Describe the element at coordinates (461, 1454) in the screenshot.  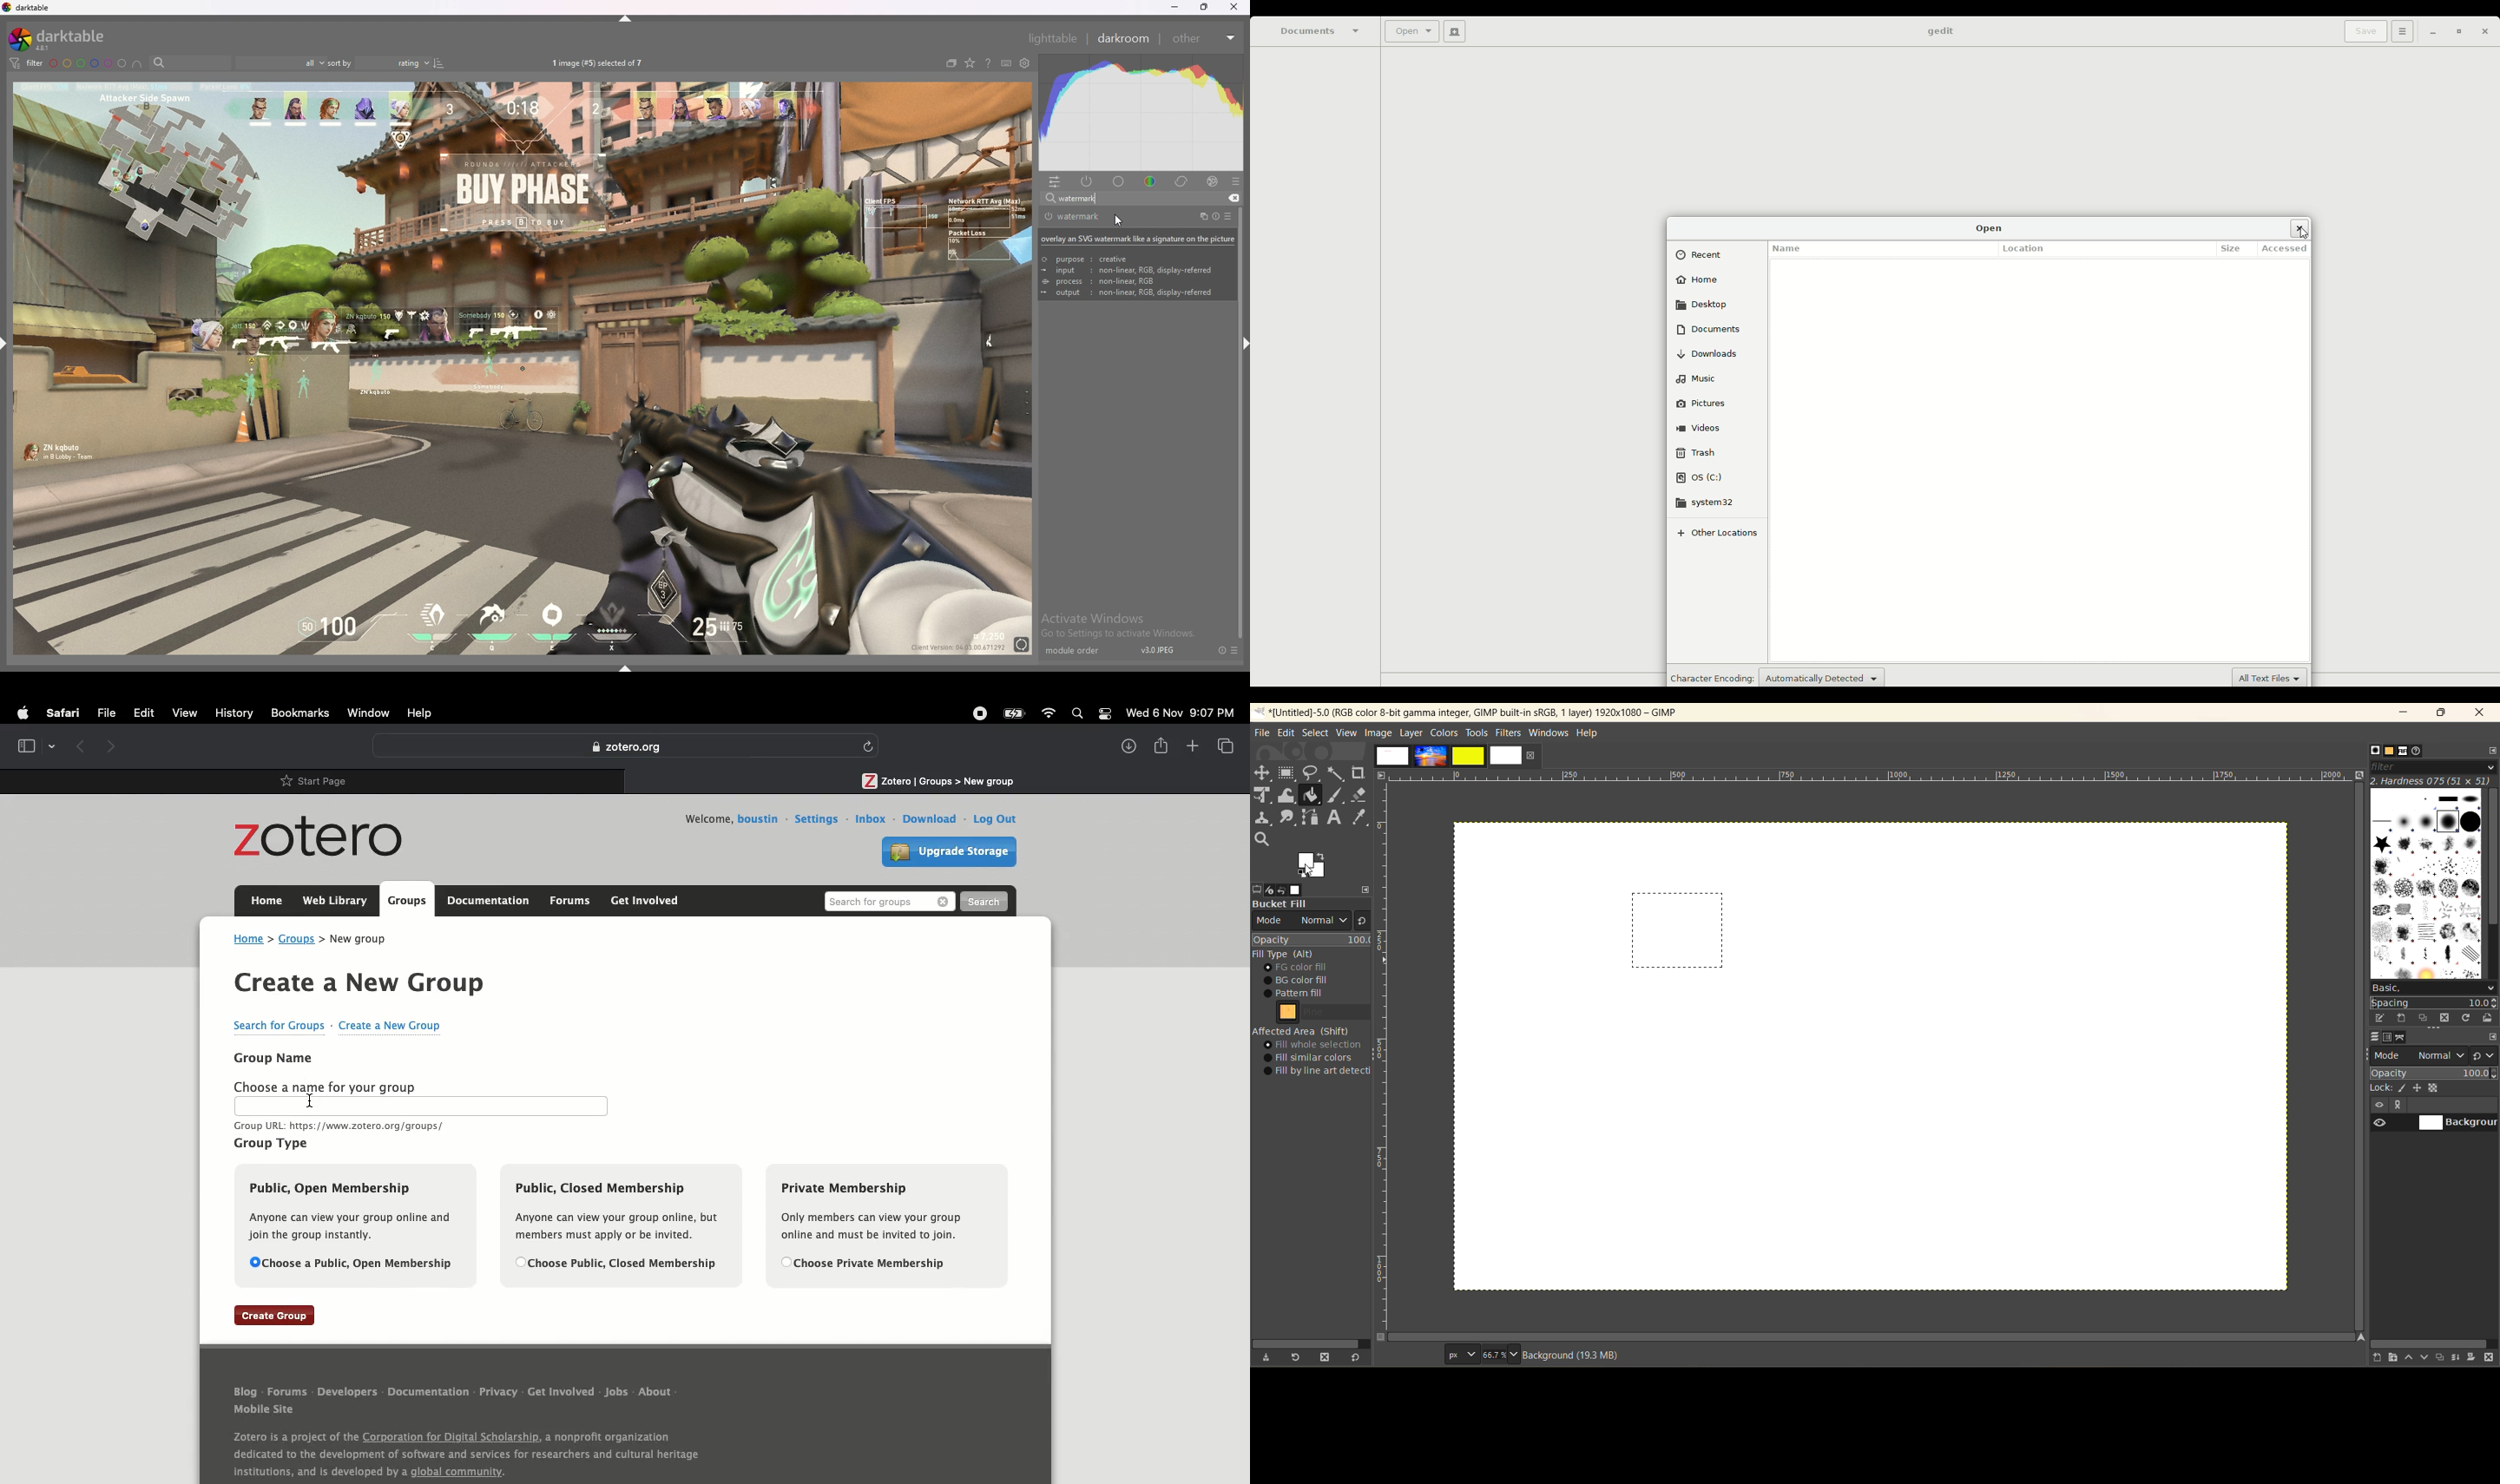
I see `About Zotero` at that location.